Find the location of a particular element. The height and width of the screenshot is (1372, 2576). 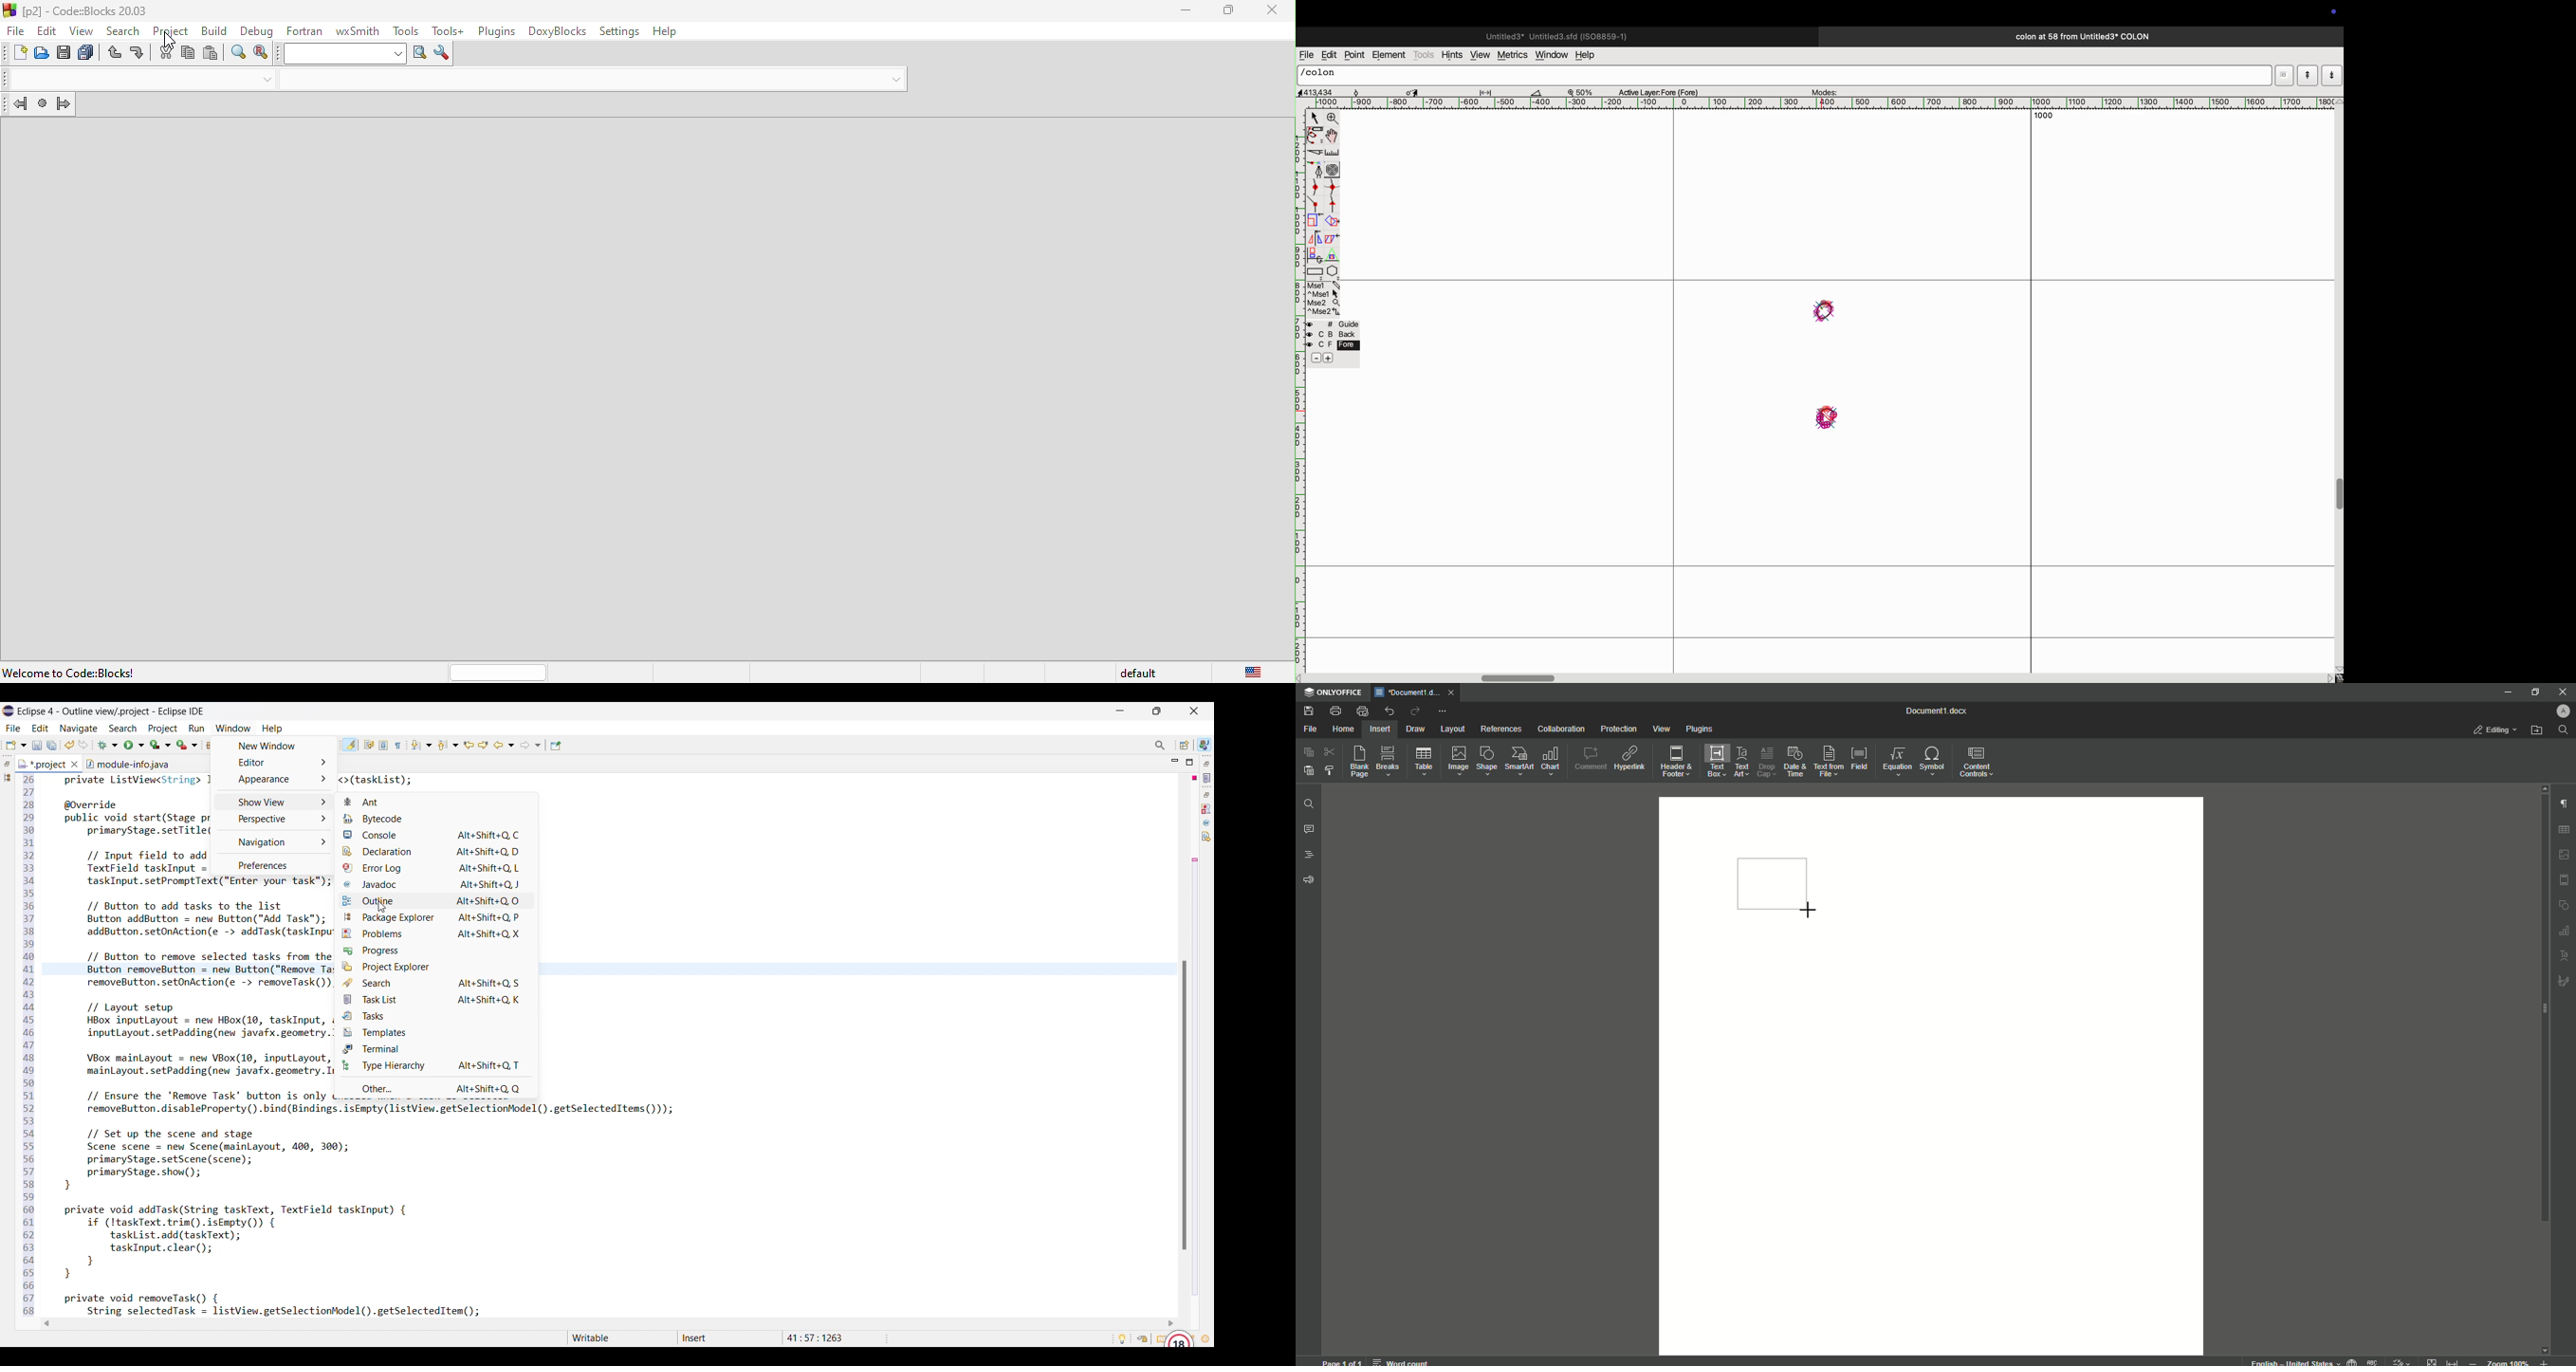

Quick Print is located at coordinates (1362, 711).